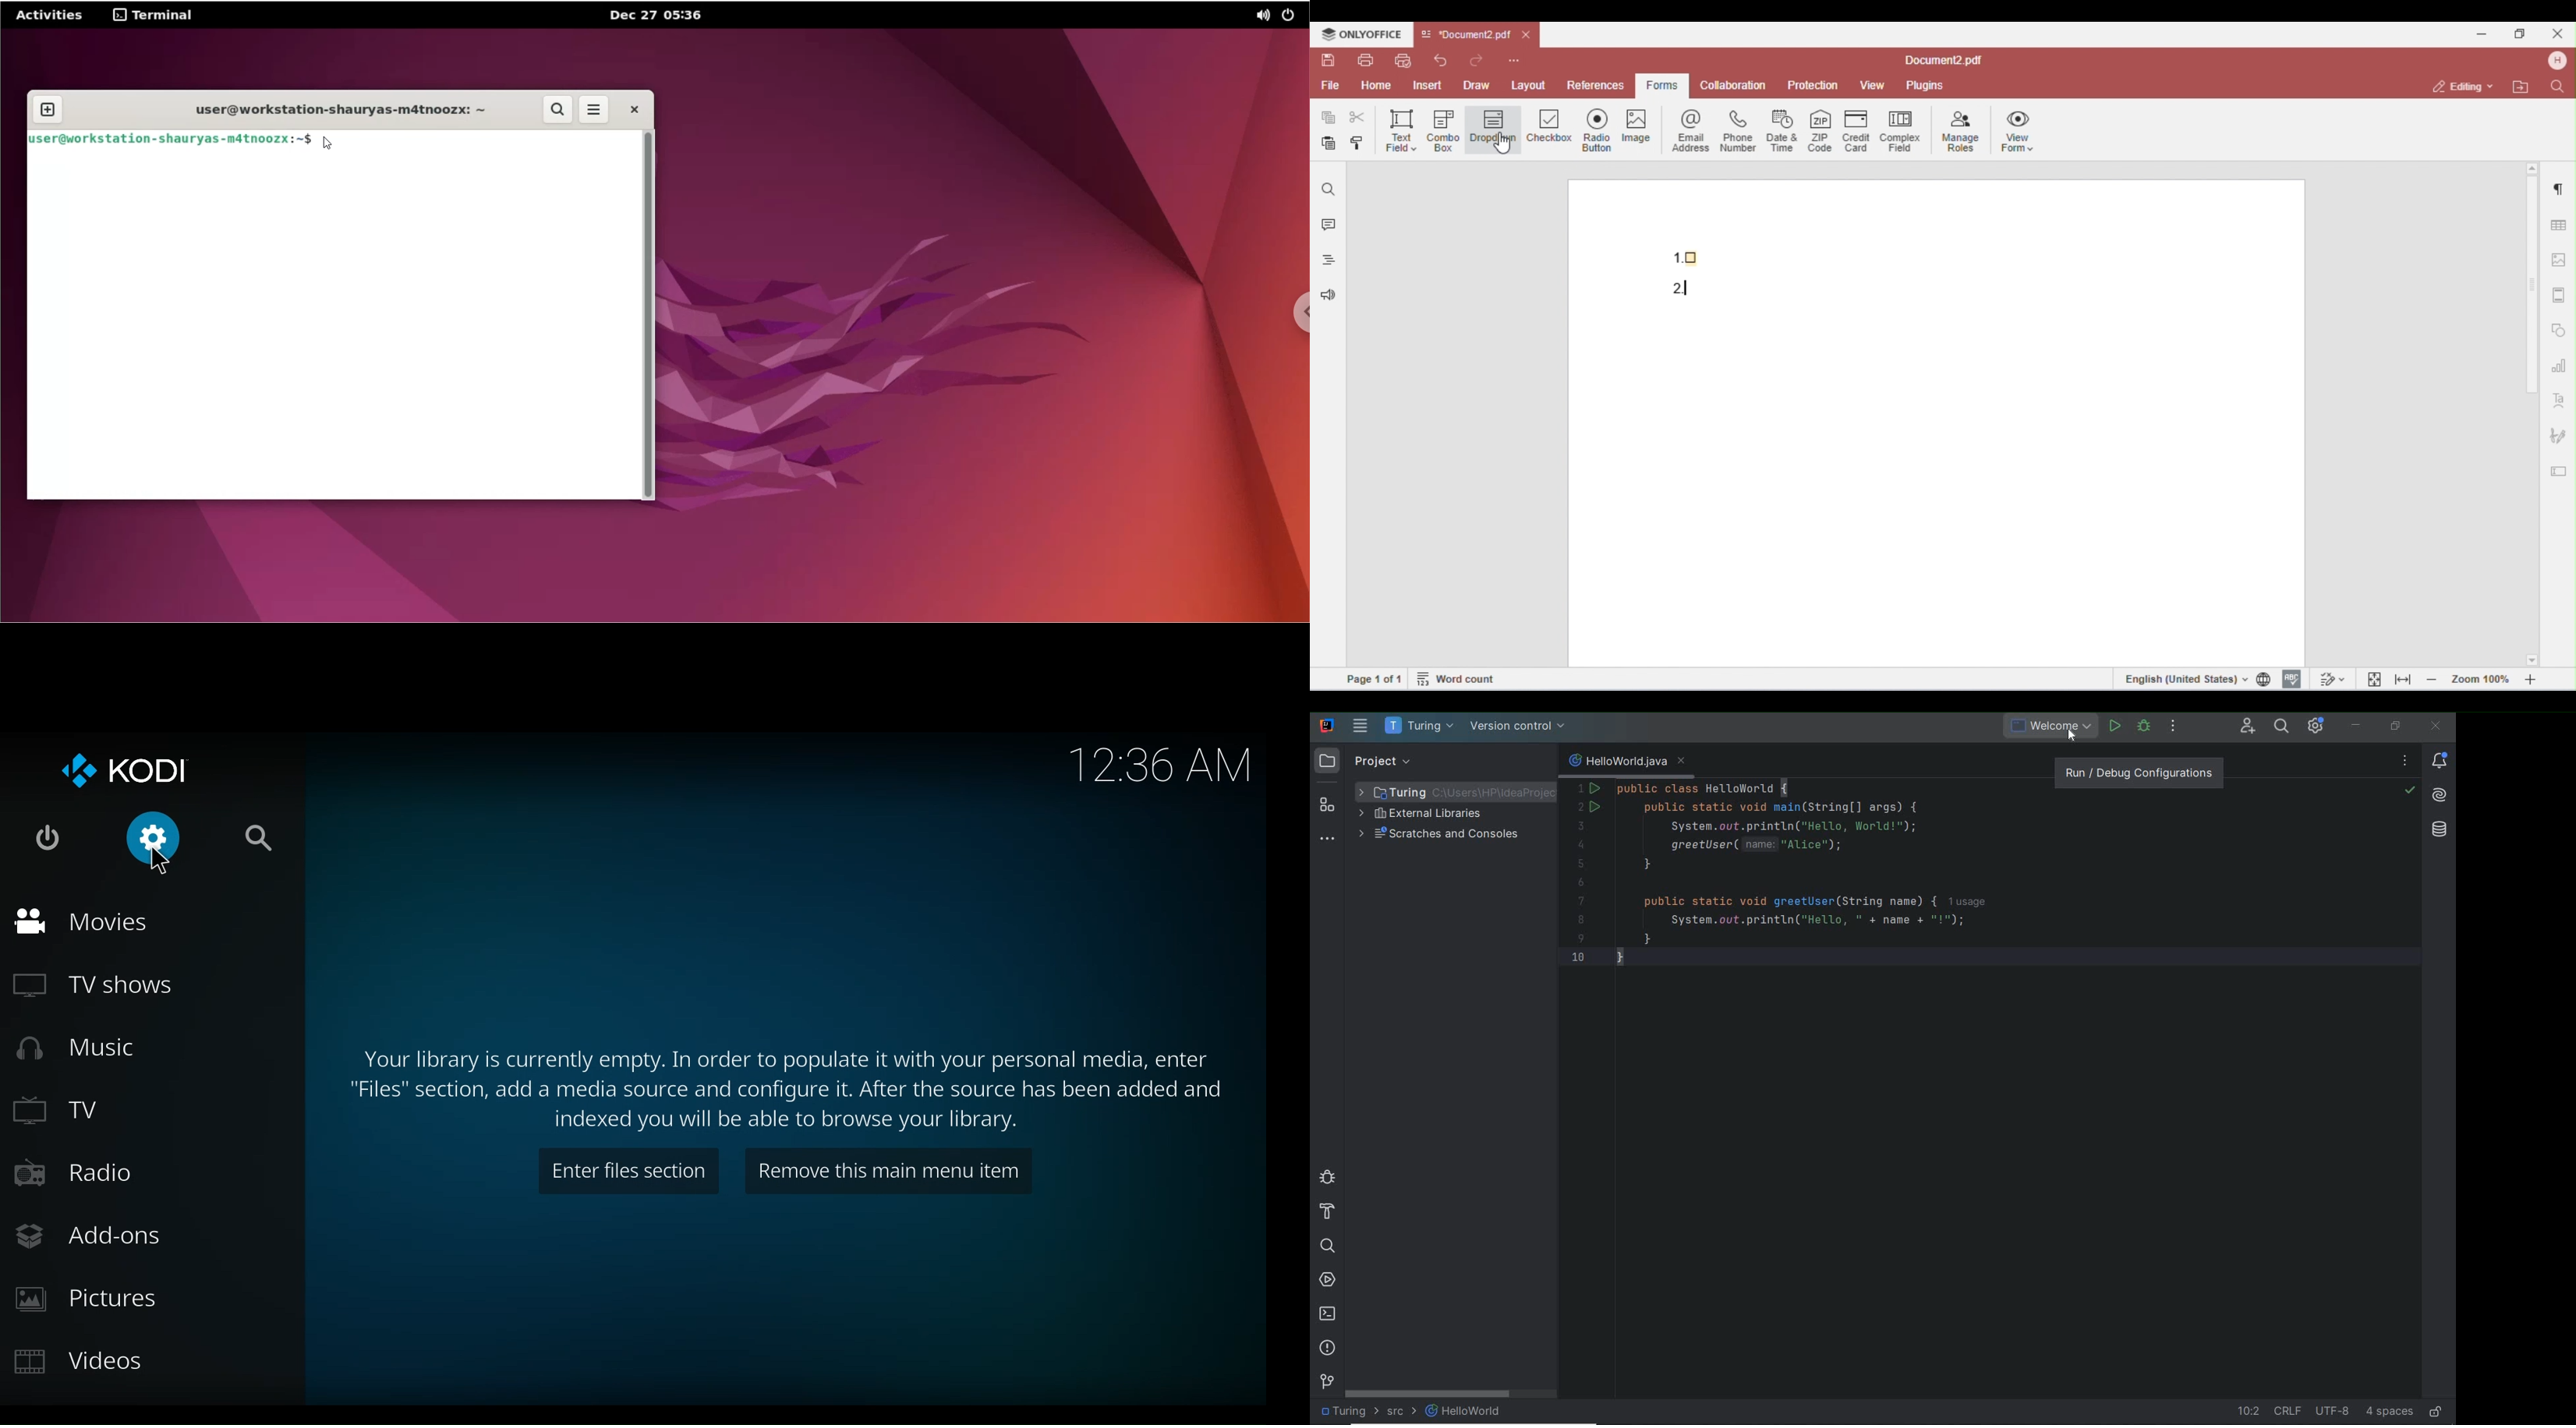 This screenshot has width=2576, height=1428. Describe the element at coordinates (79, 1049) in the screenshot. I see `Music` at that location.